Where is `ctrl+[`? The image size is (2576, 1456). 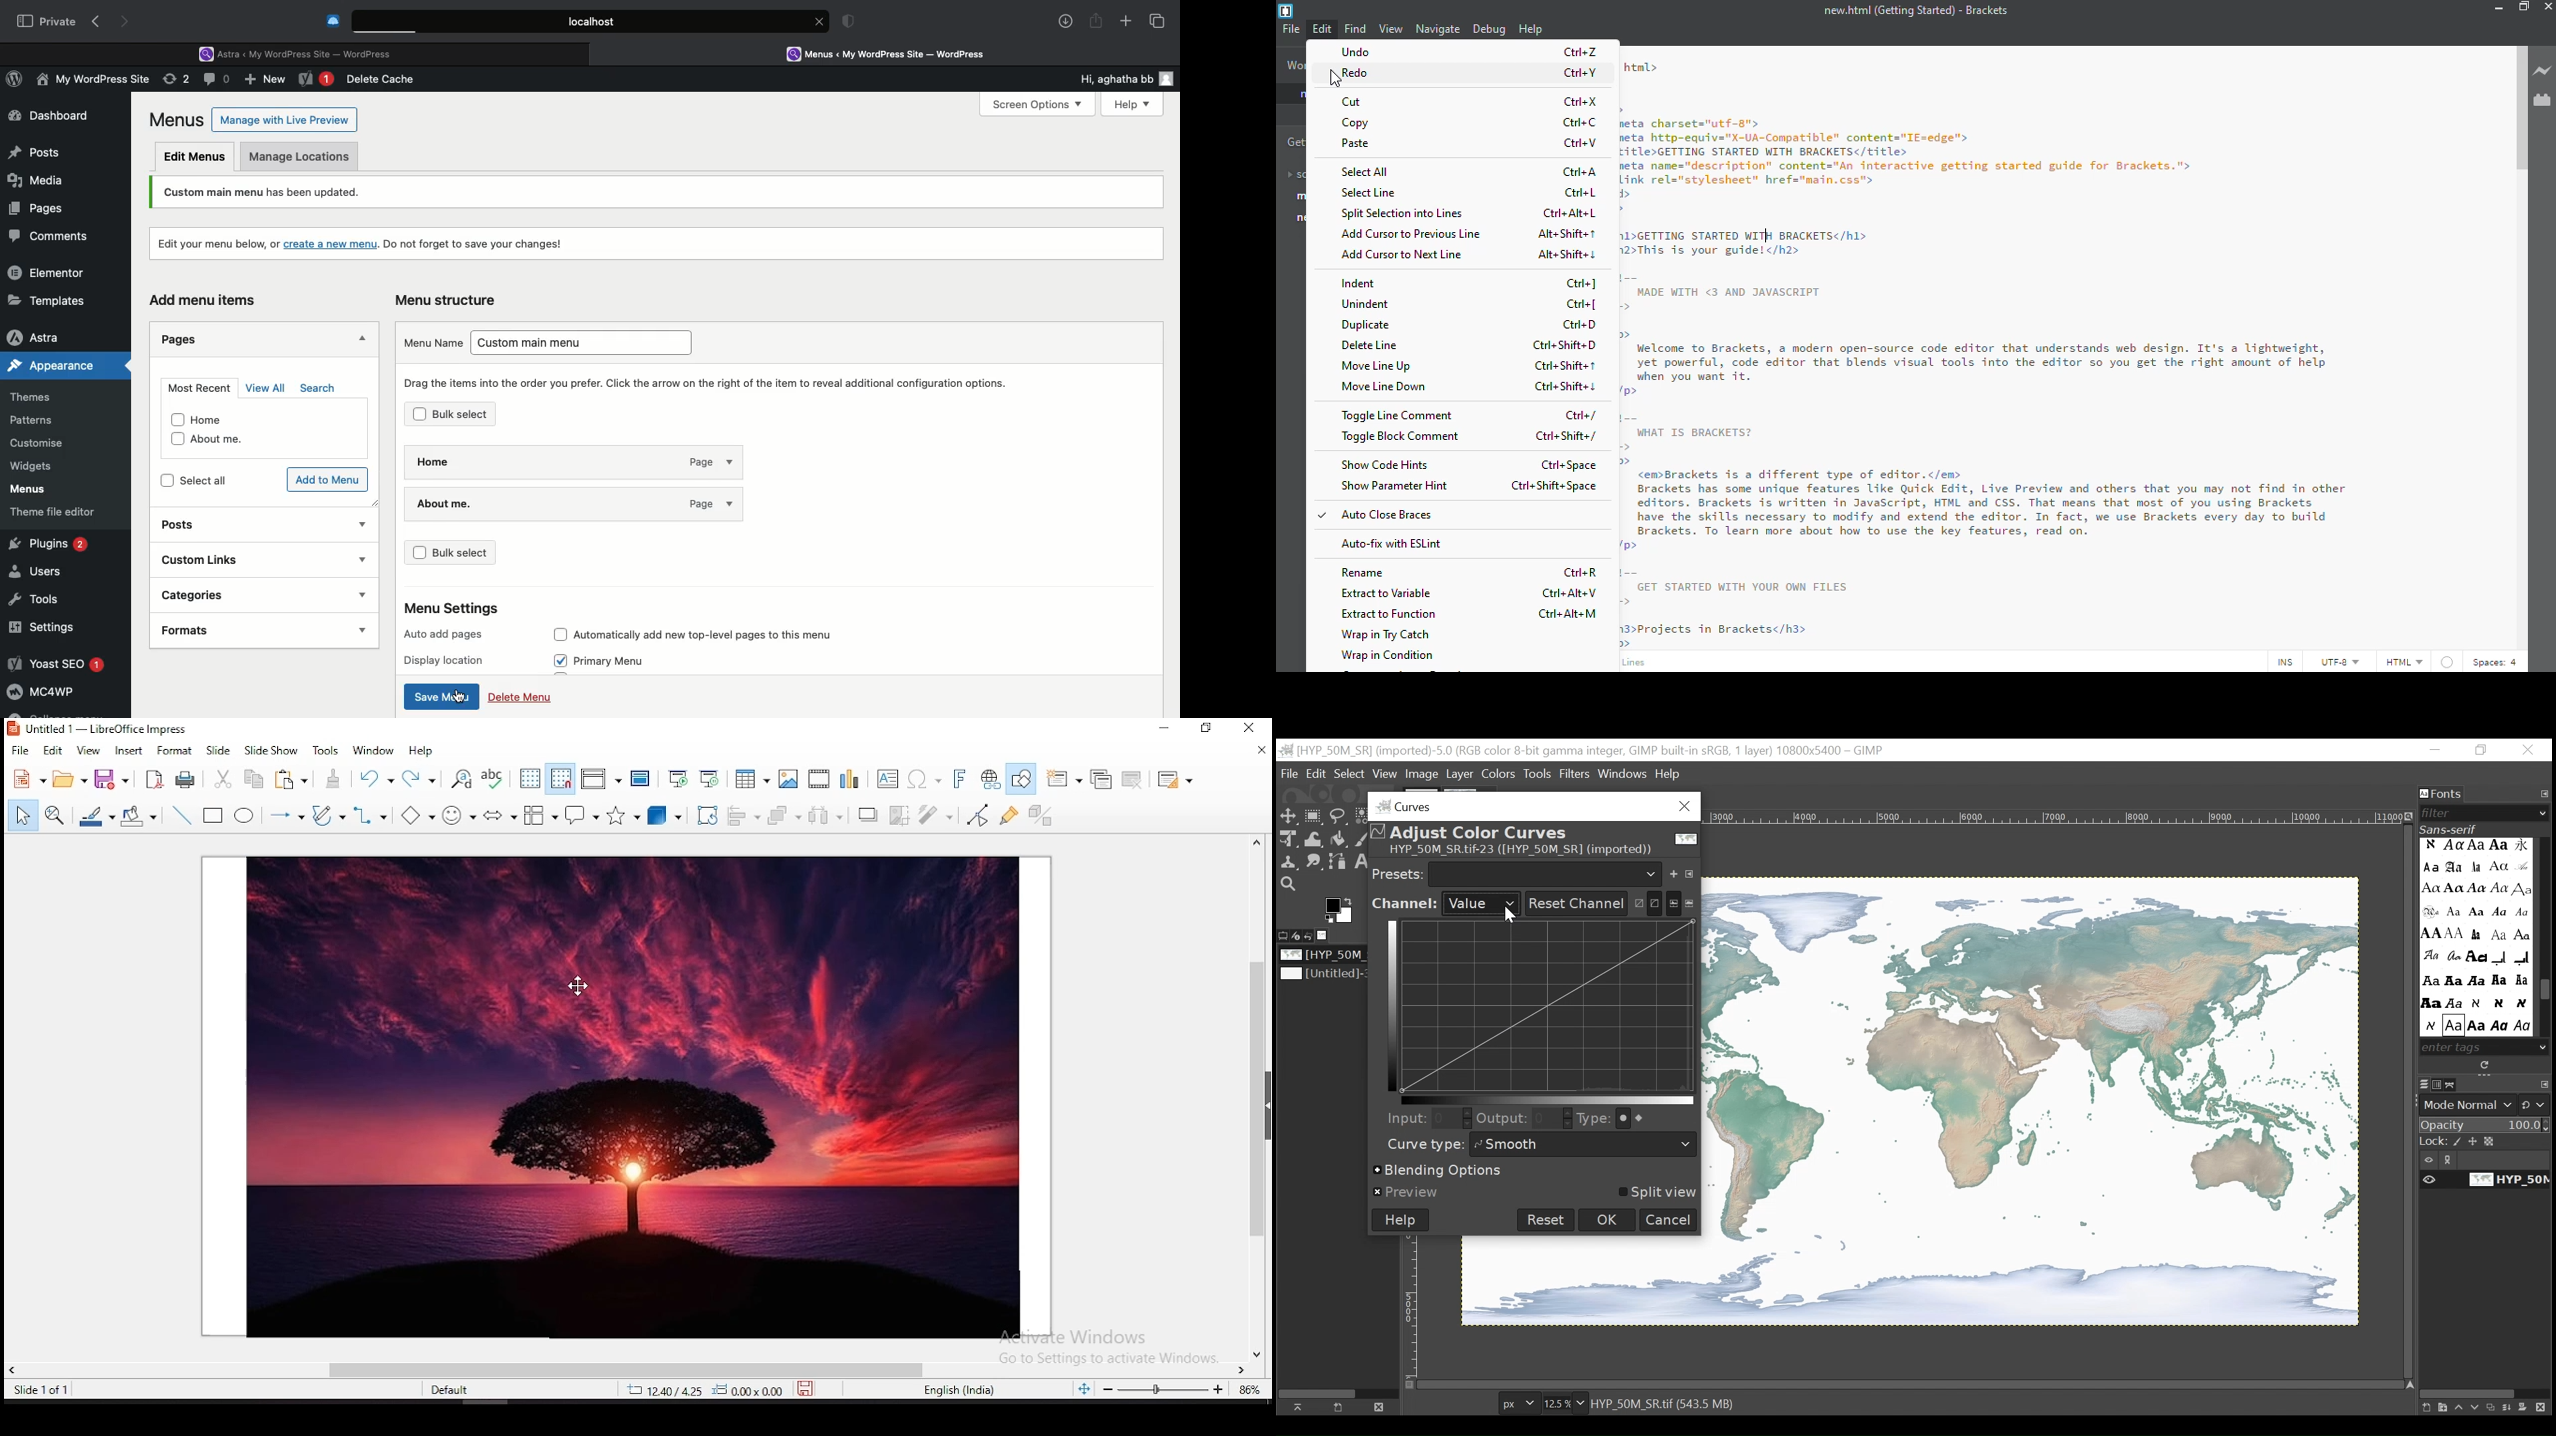 ctrl+[ is located at coordinates (1583, 305).